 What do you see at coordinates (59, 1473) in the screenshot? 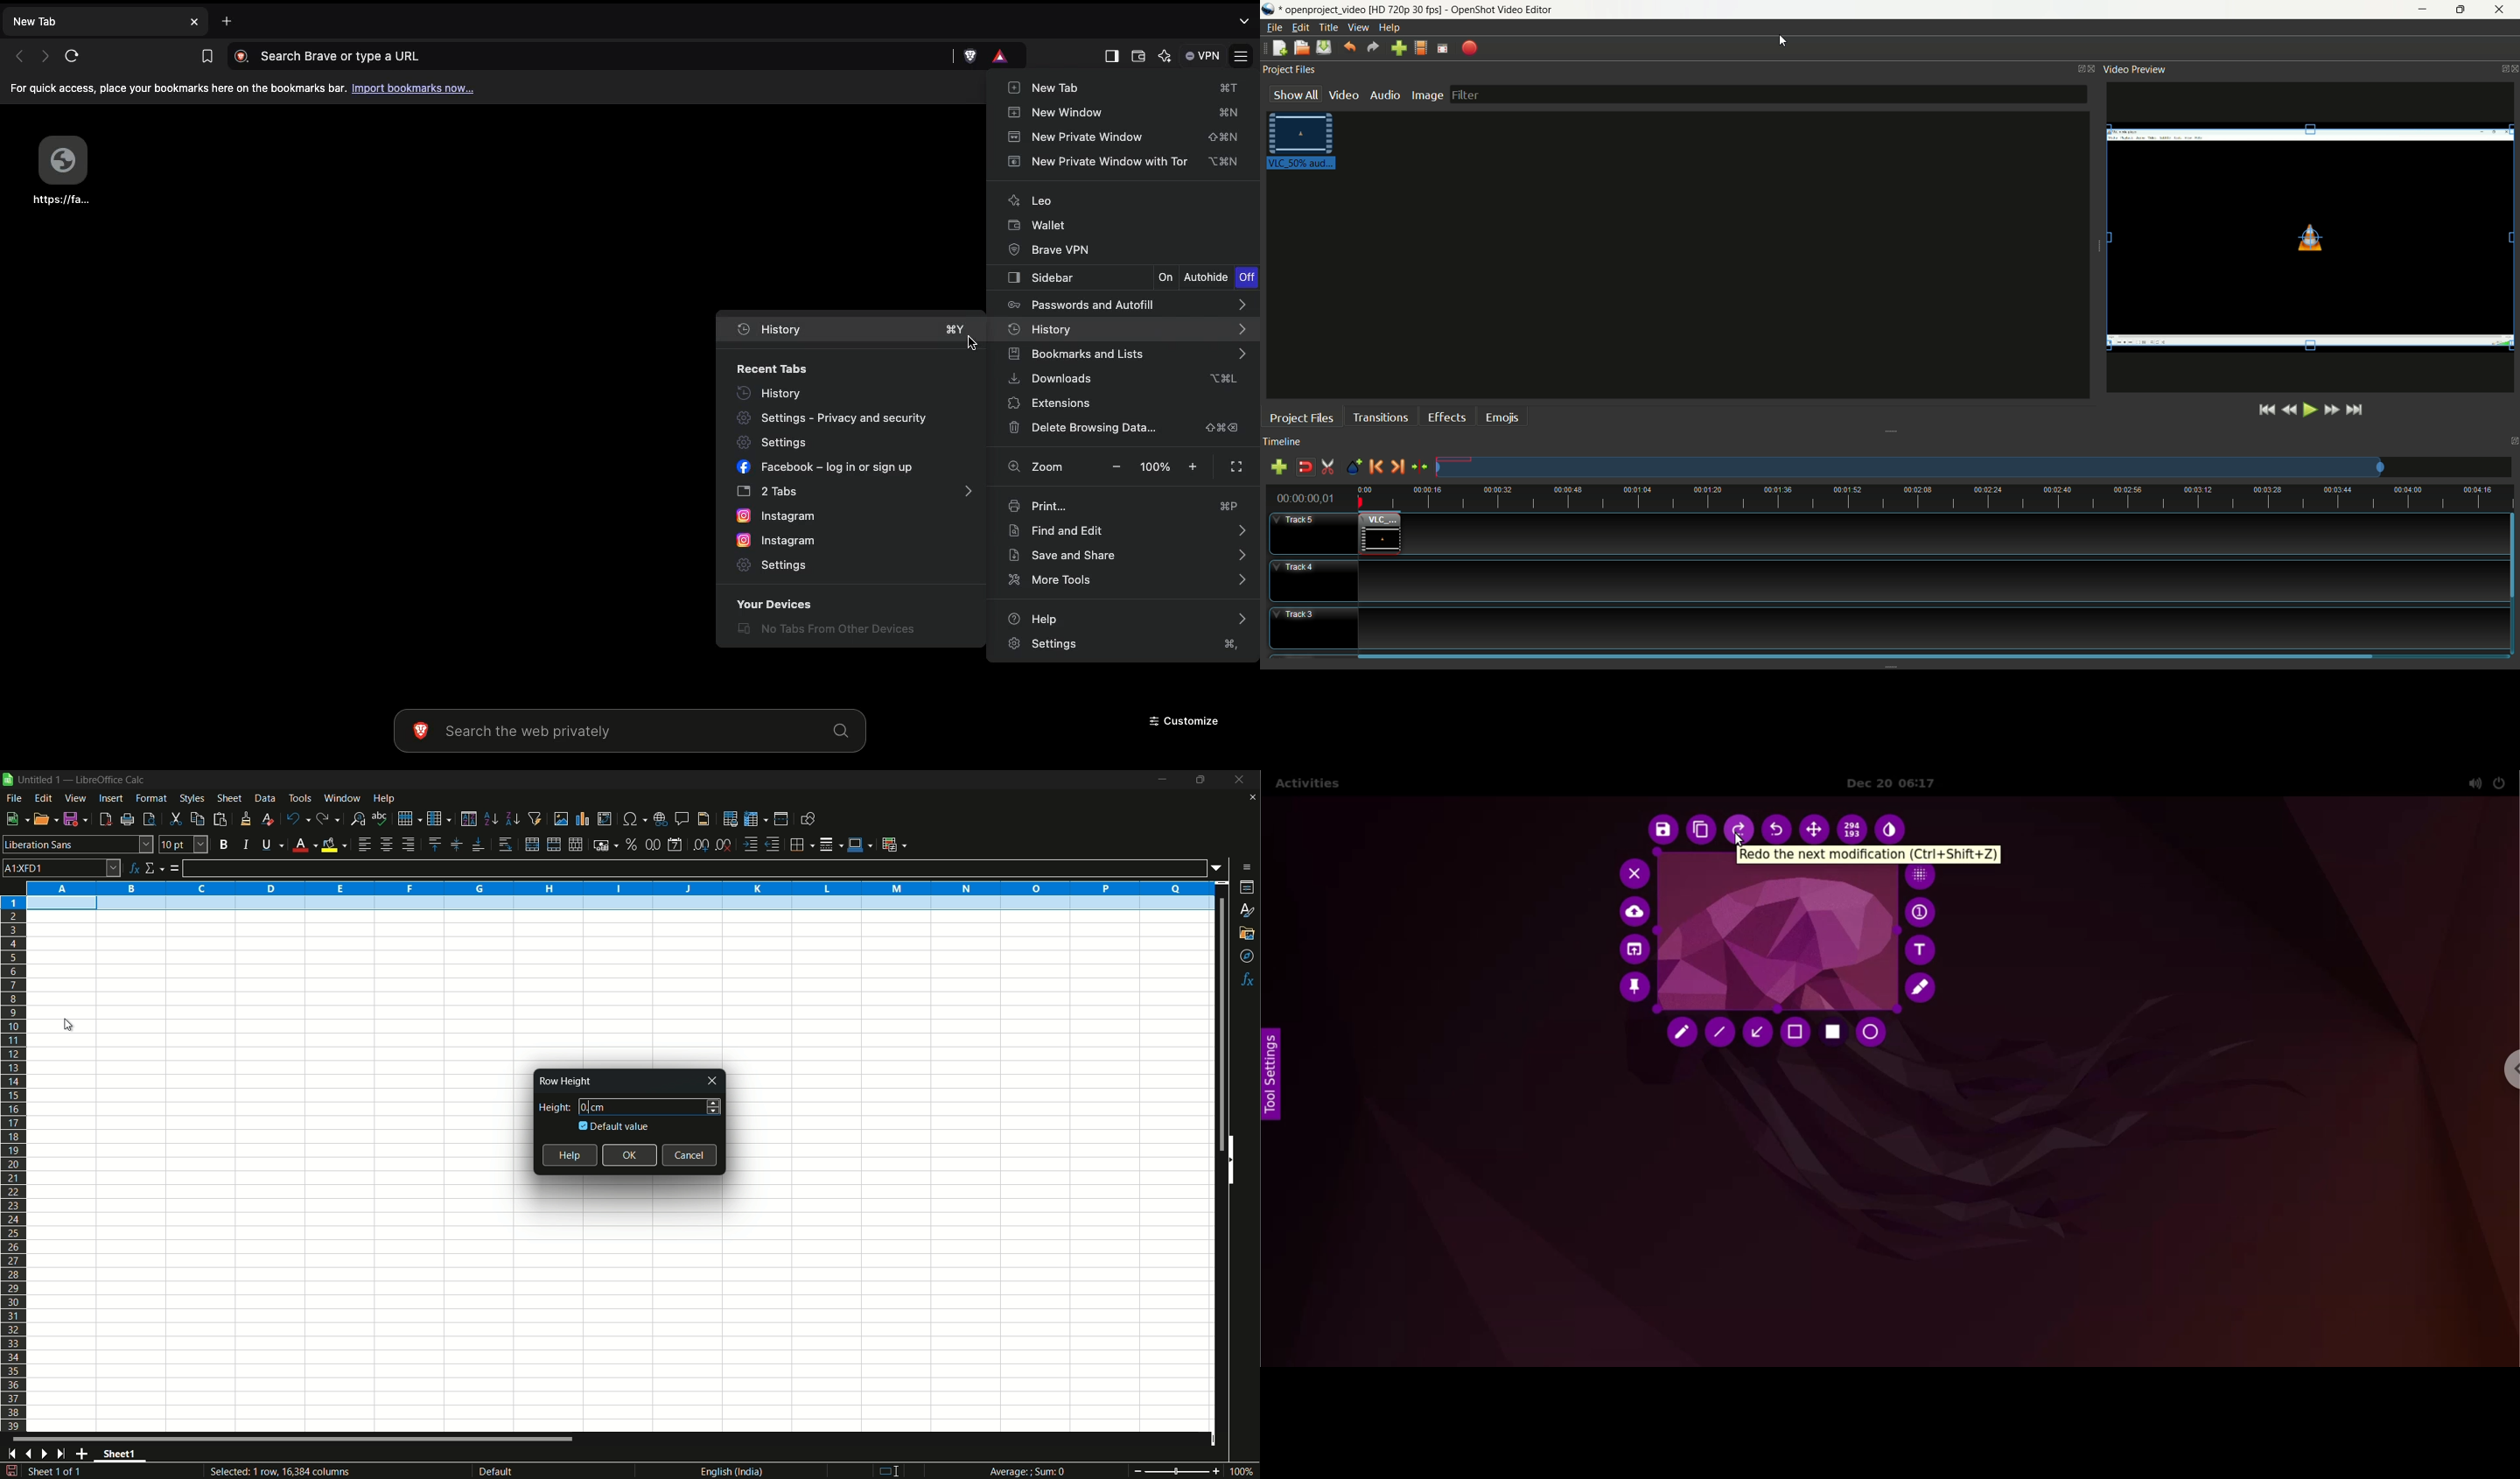
I see `sheet 1 of 1` at bounding box center [59, 1473].